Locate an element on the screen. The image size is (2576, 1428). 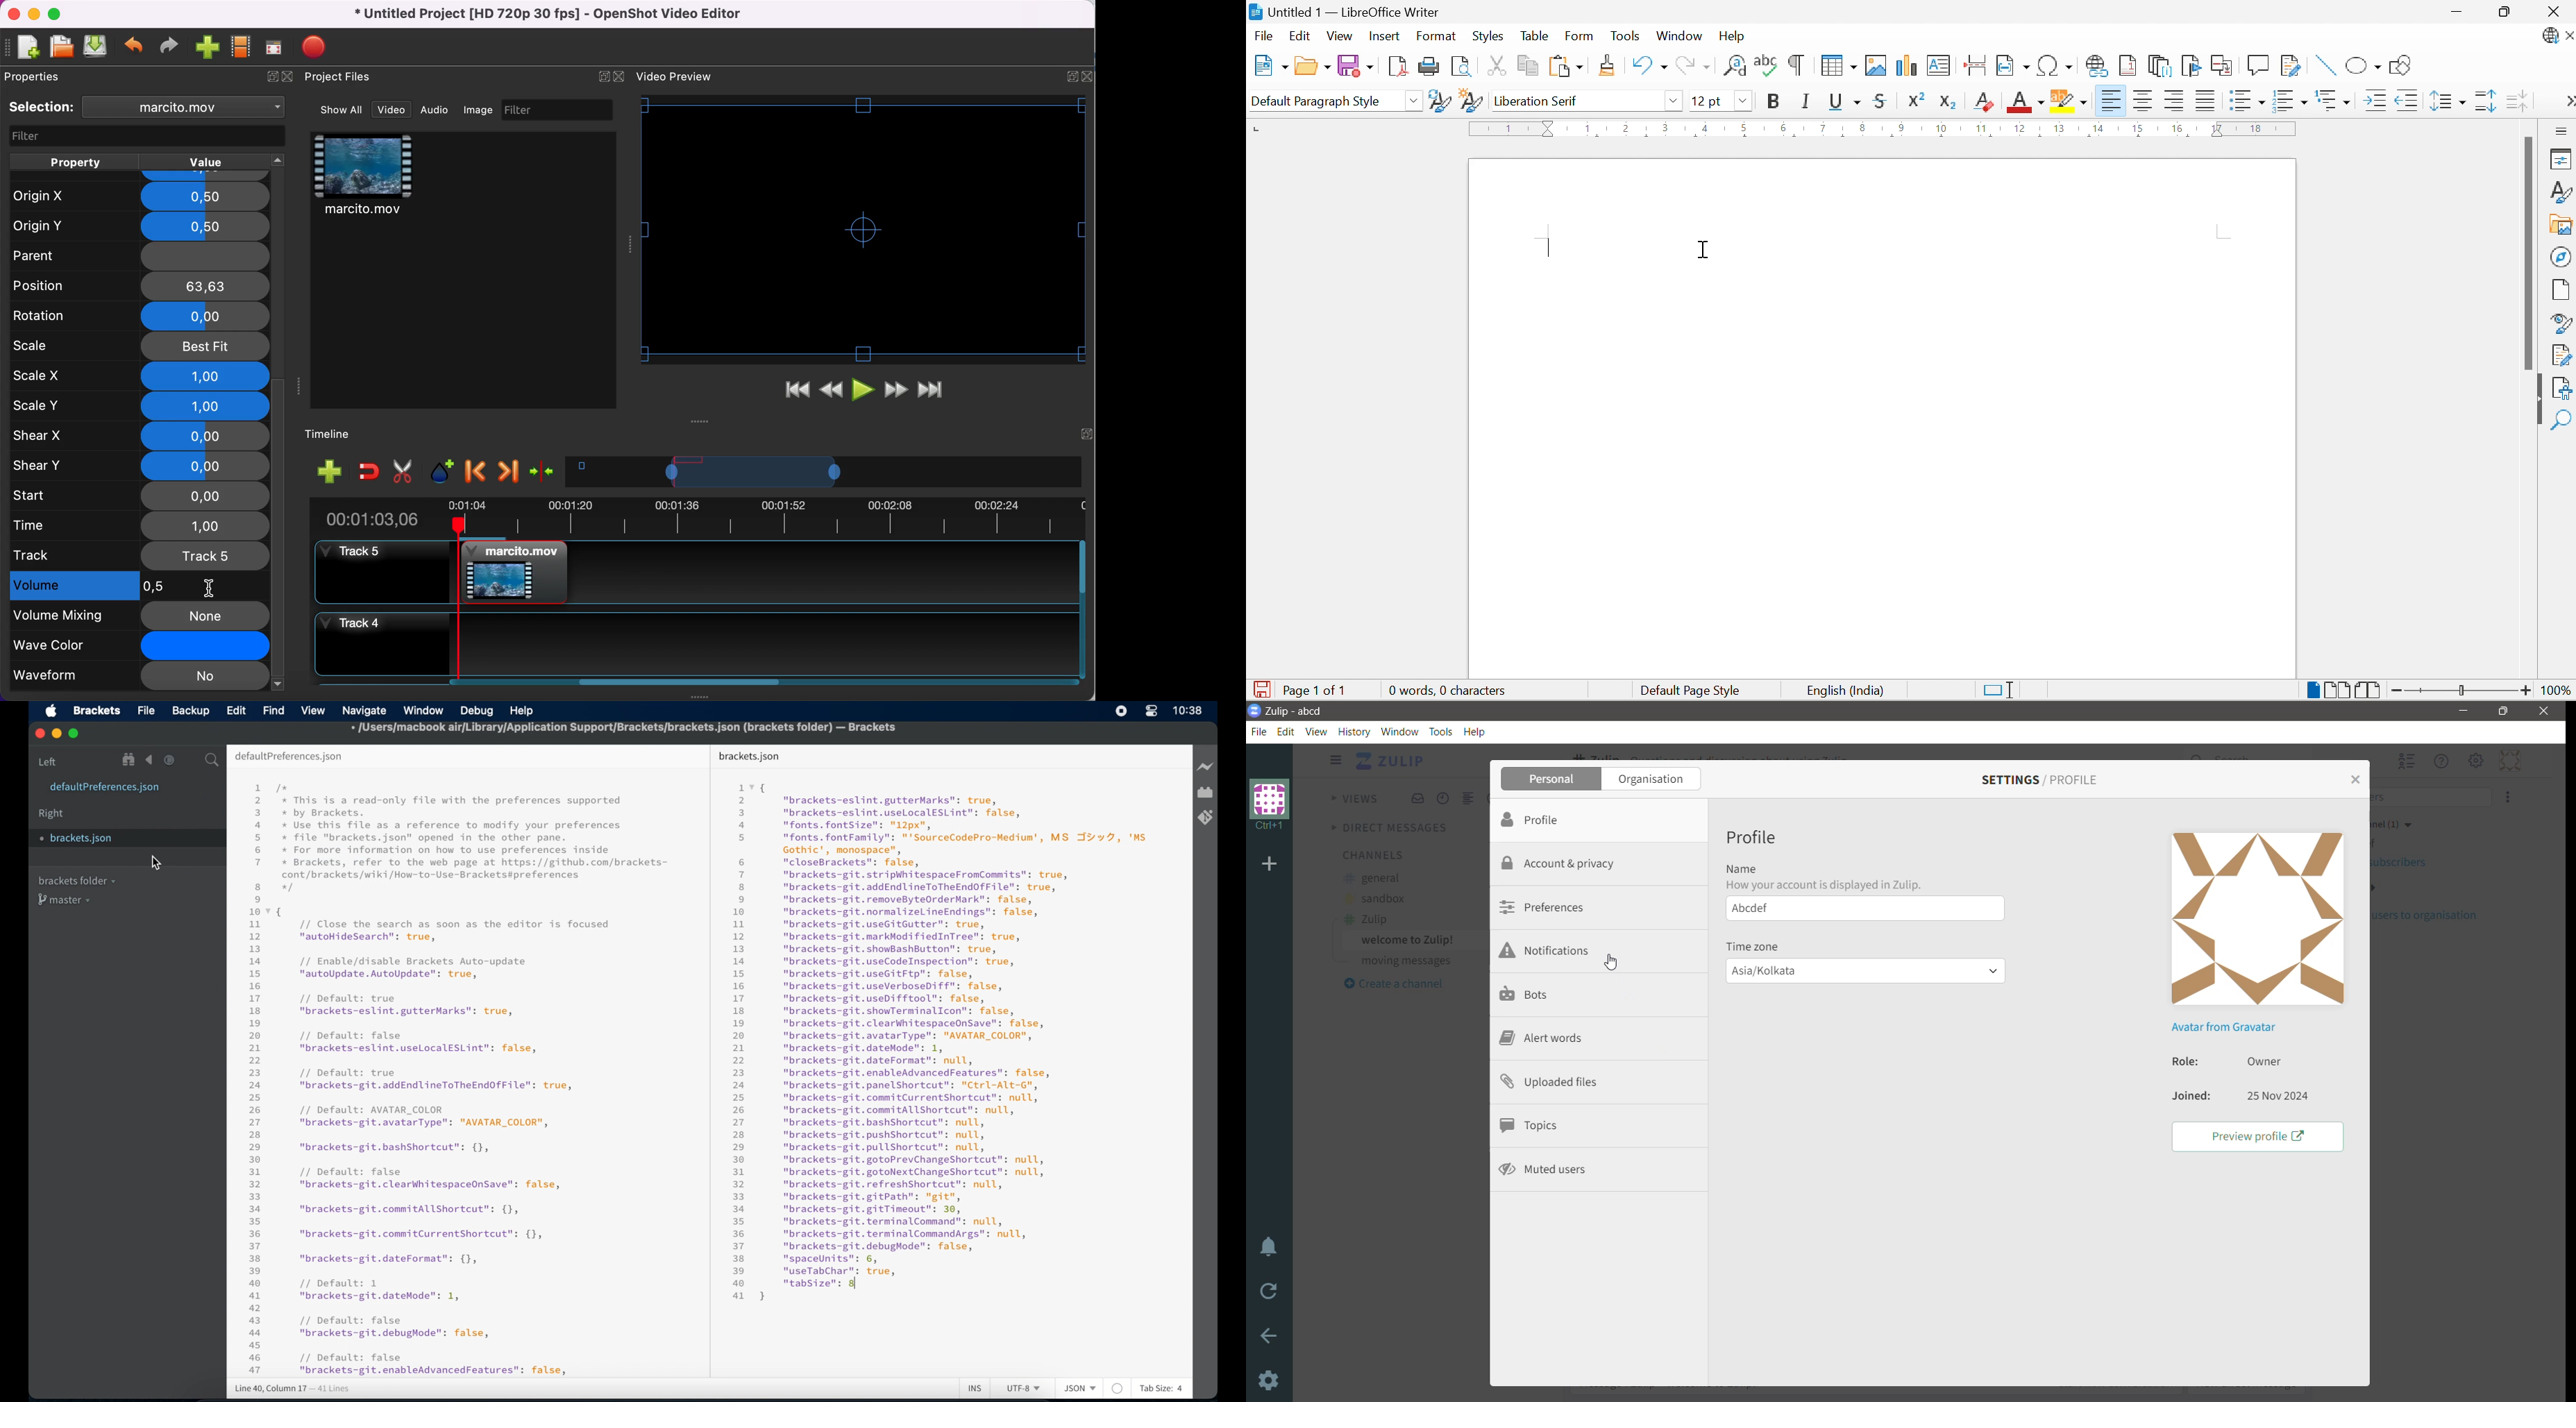
Update Selected Style is located at coordinates (1439, 101).